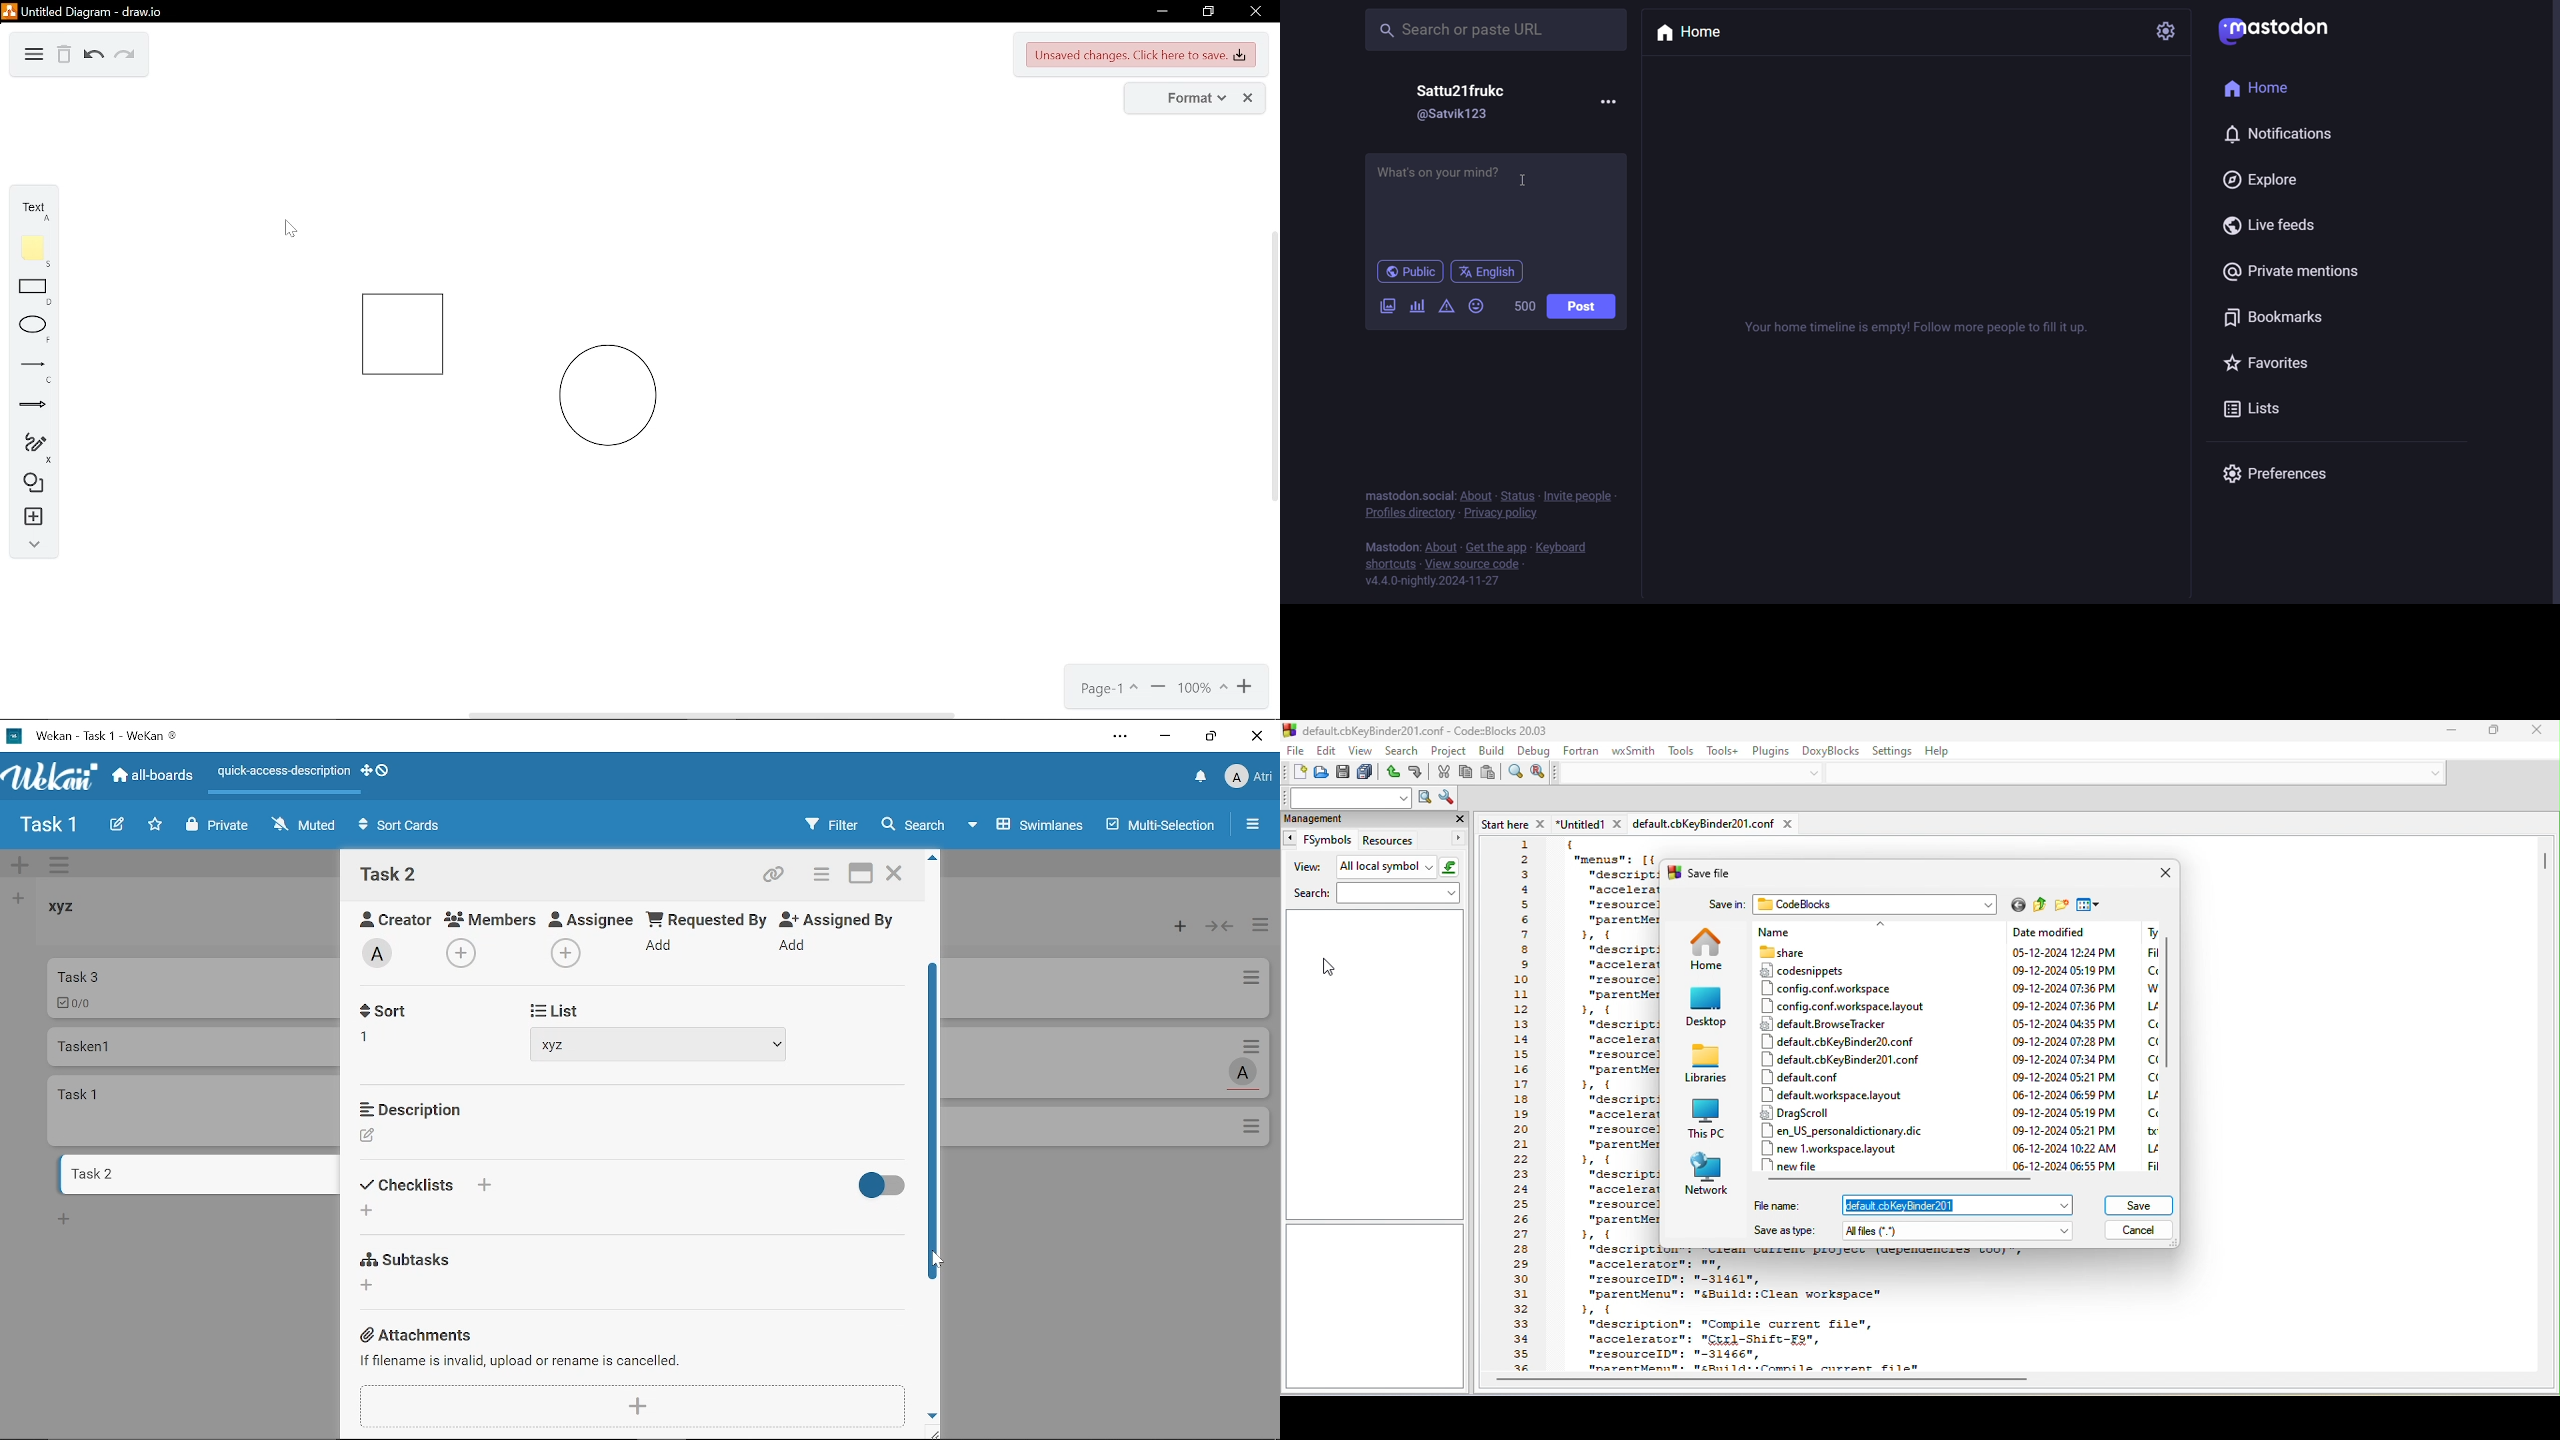 The image size is (2576, 1456). I want to click on config conf workspace, so click(1830, 988).